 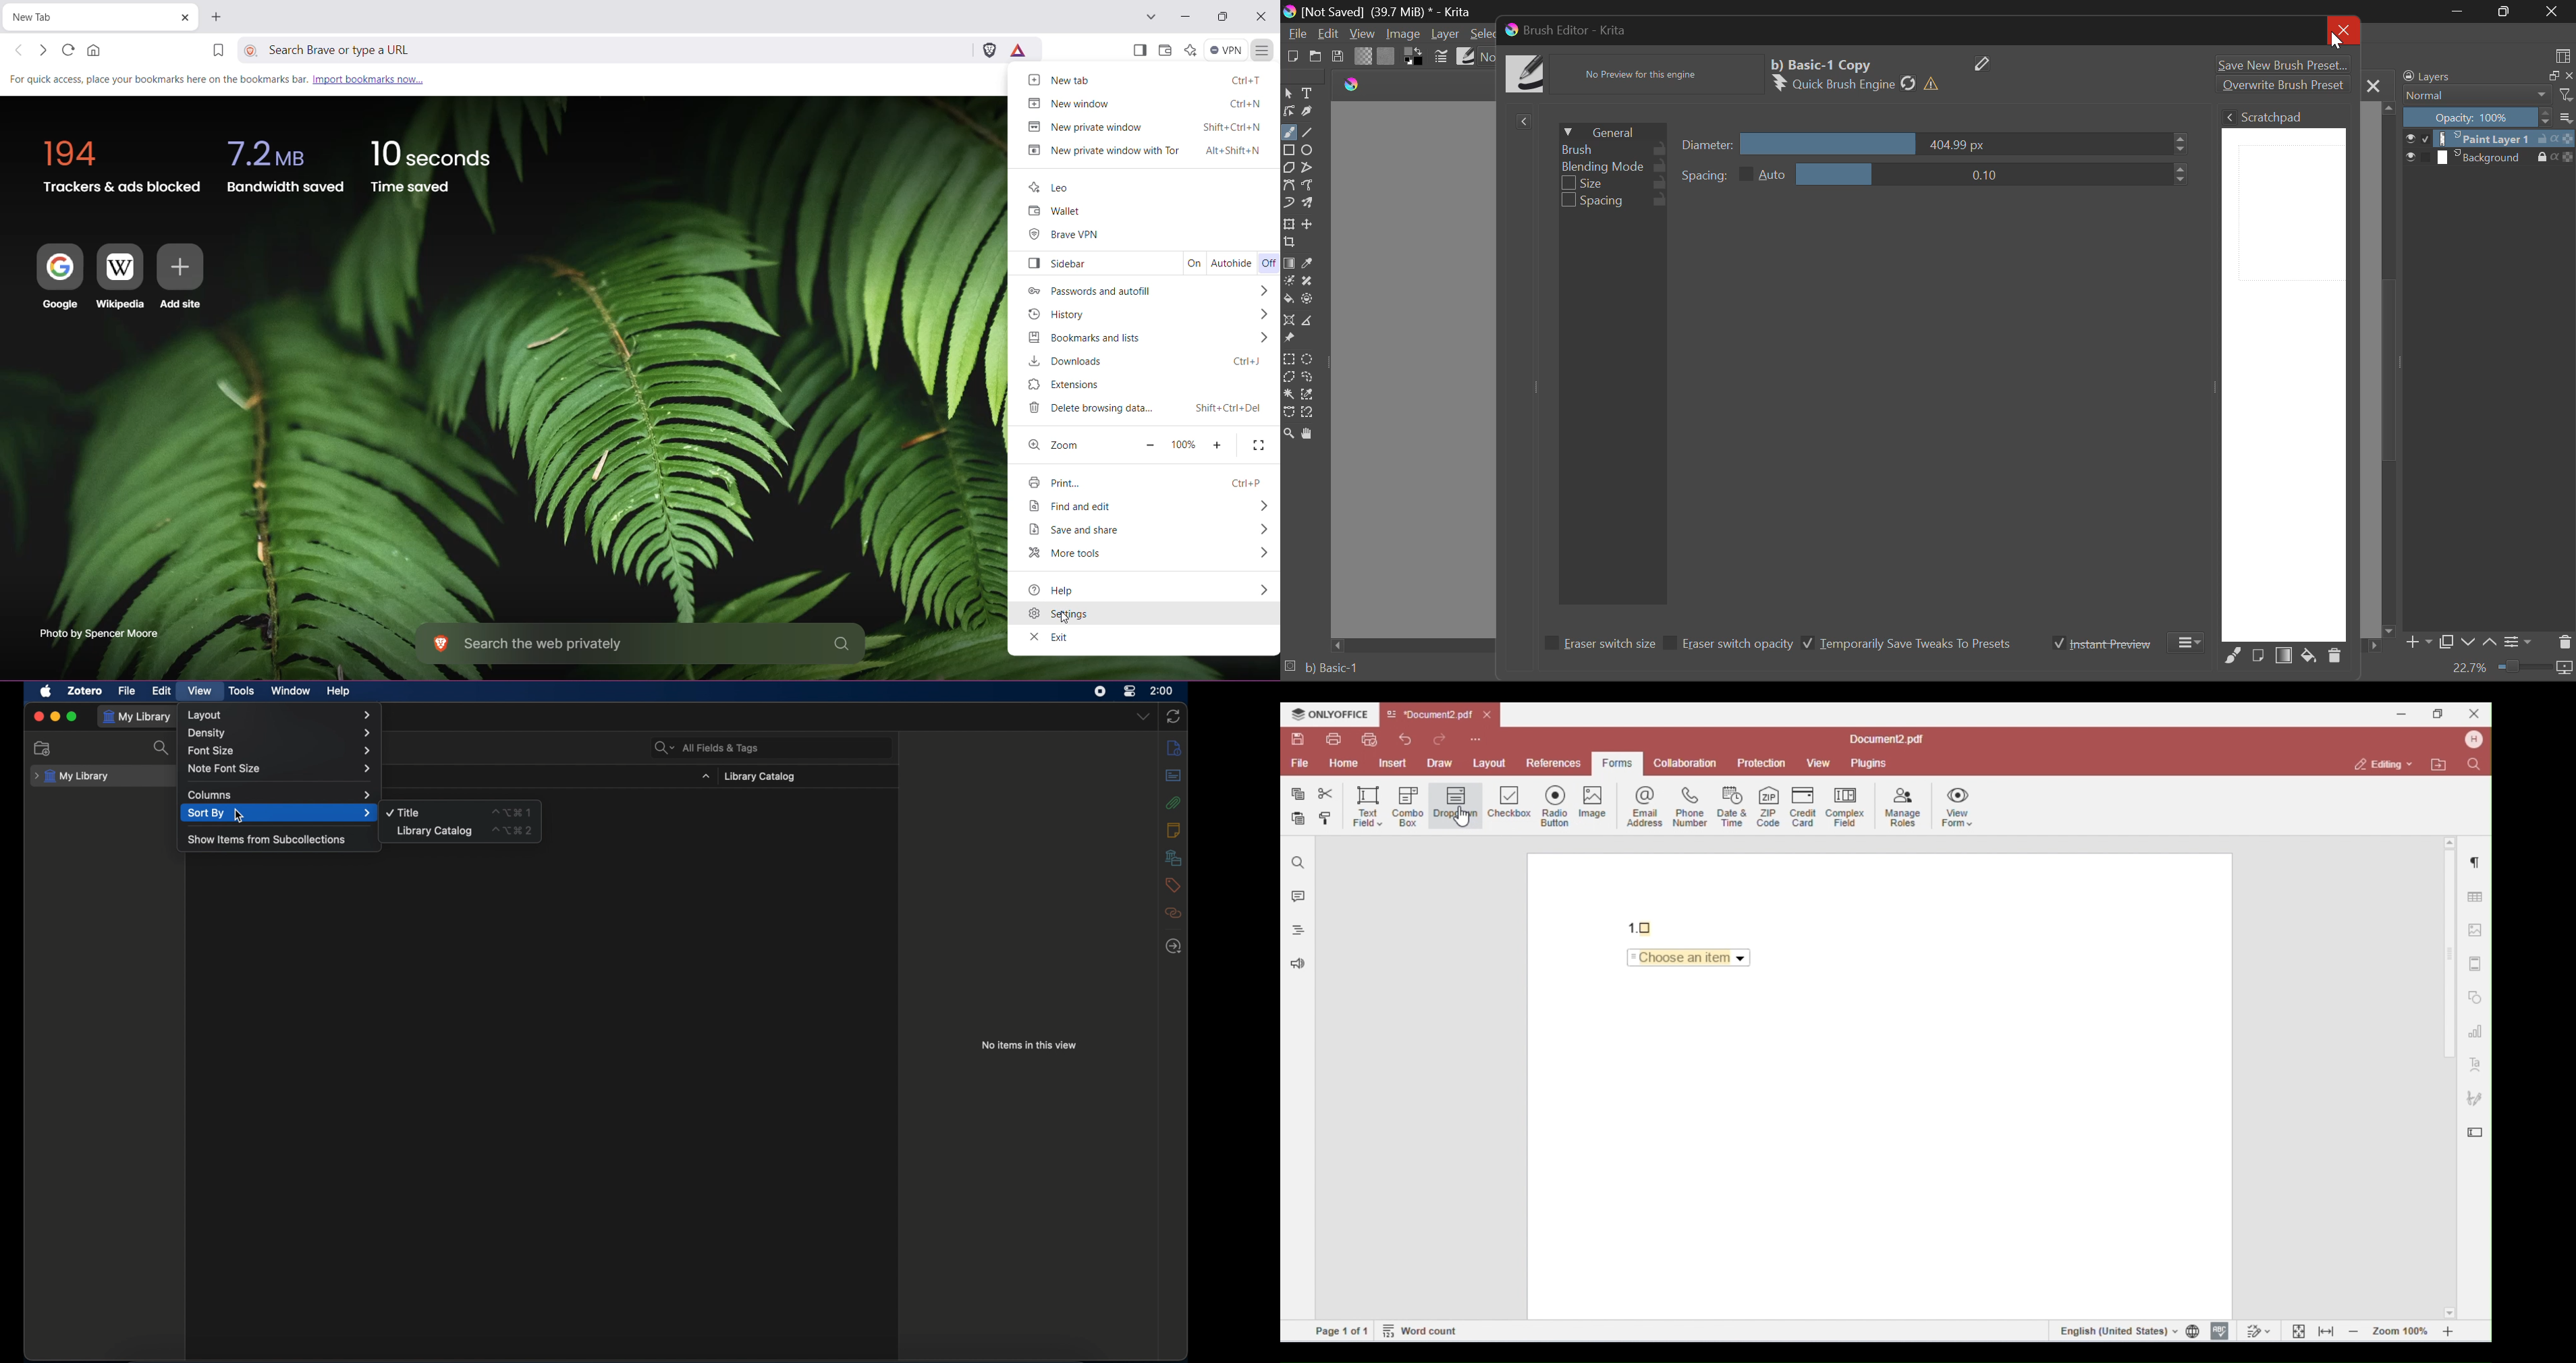 What do you see at coordinates (1342, 85) in the screenshot?
I see `logo` at bounding box center [1342, 85].